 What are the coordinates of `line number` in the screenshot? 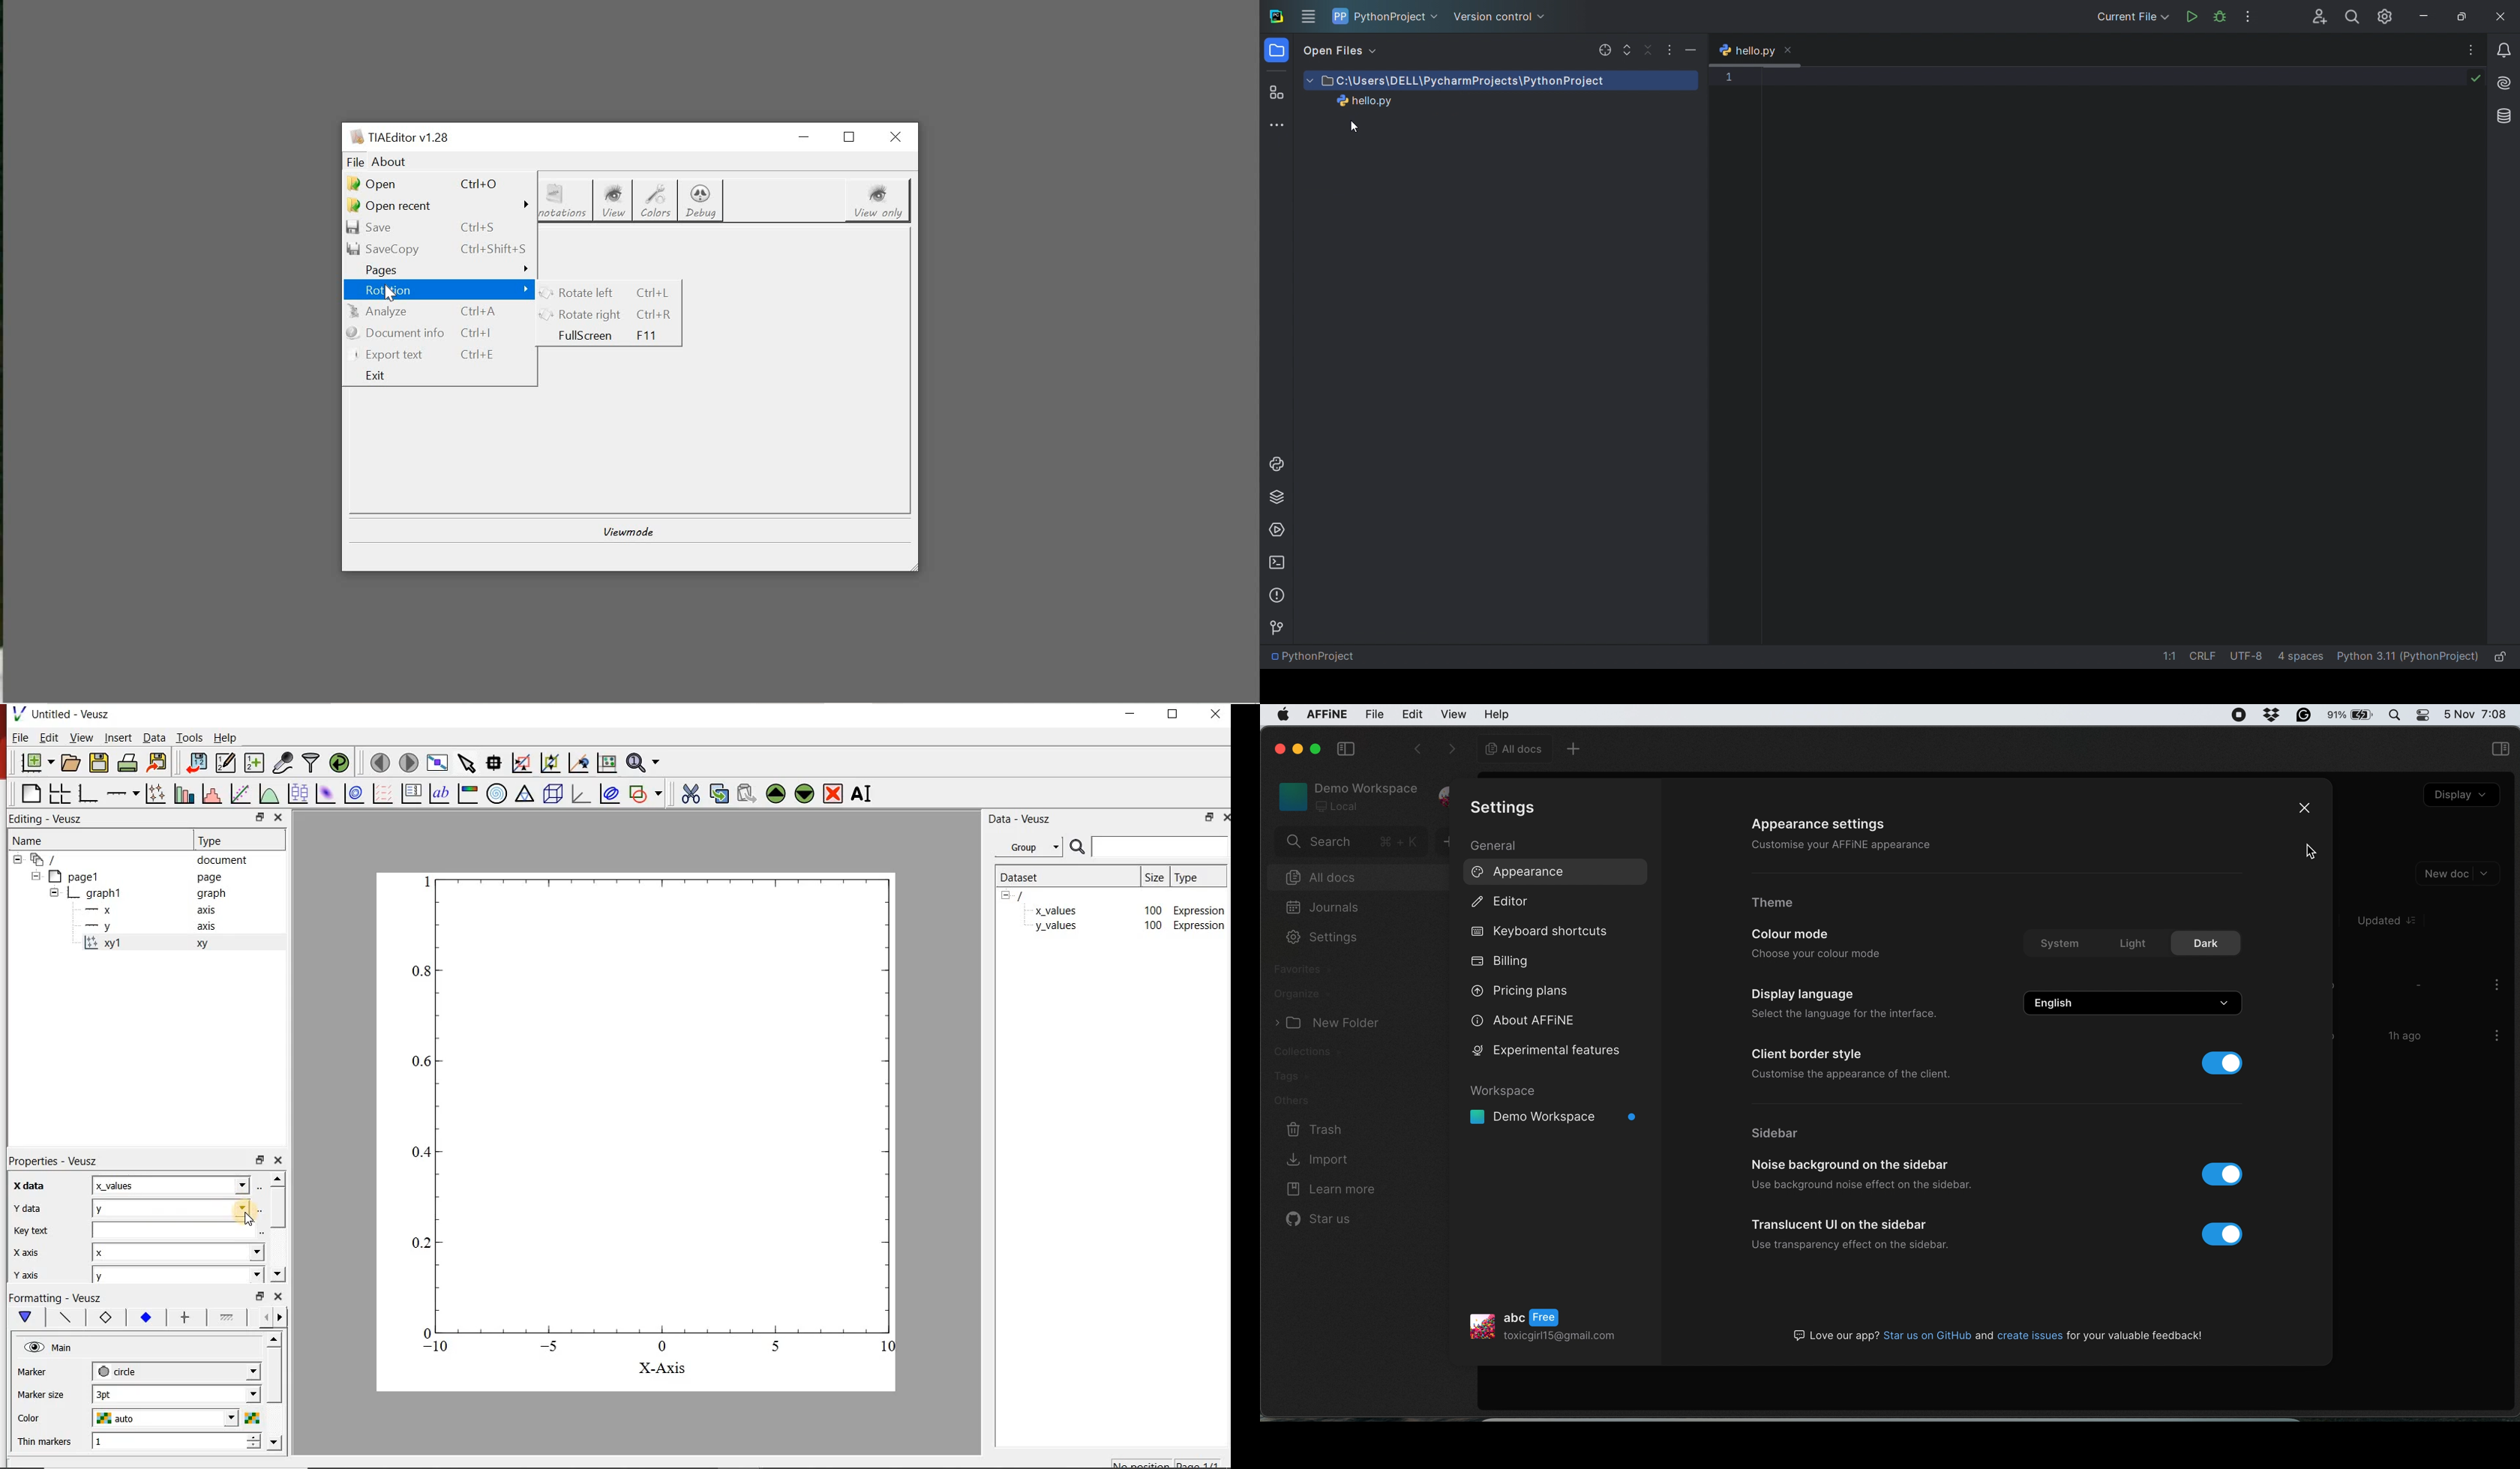 It's located at (1732, 230).